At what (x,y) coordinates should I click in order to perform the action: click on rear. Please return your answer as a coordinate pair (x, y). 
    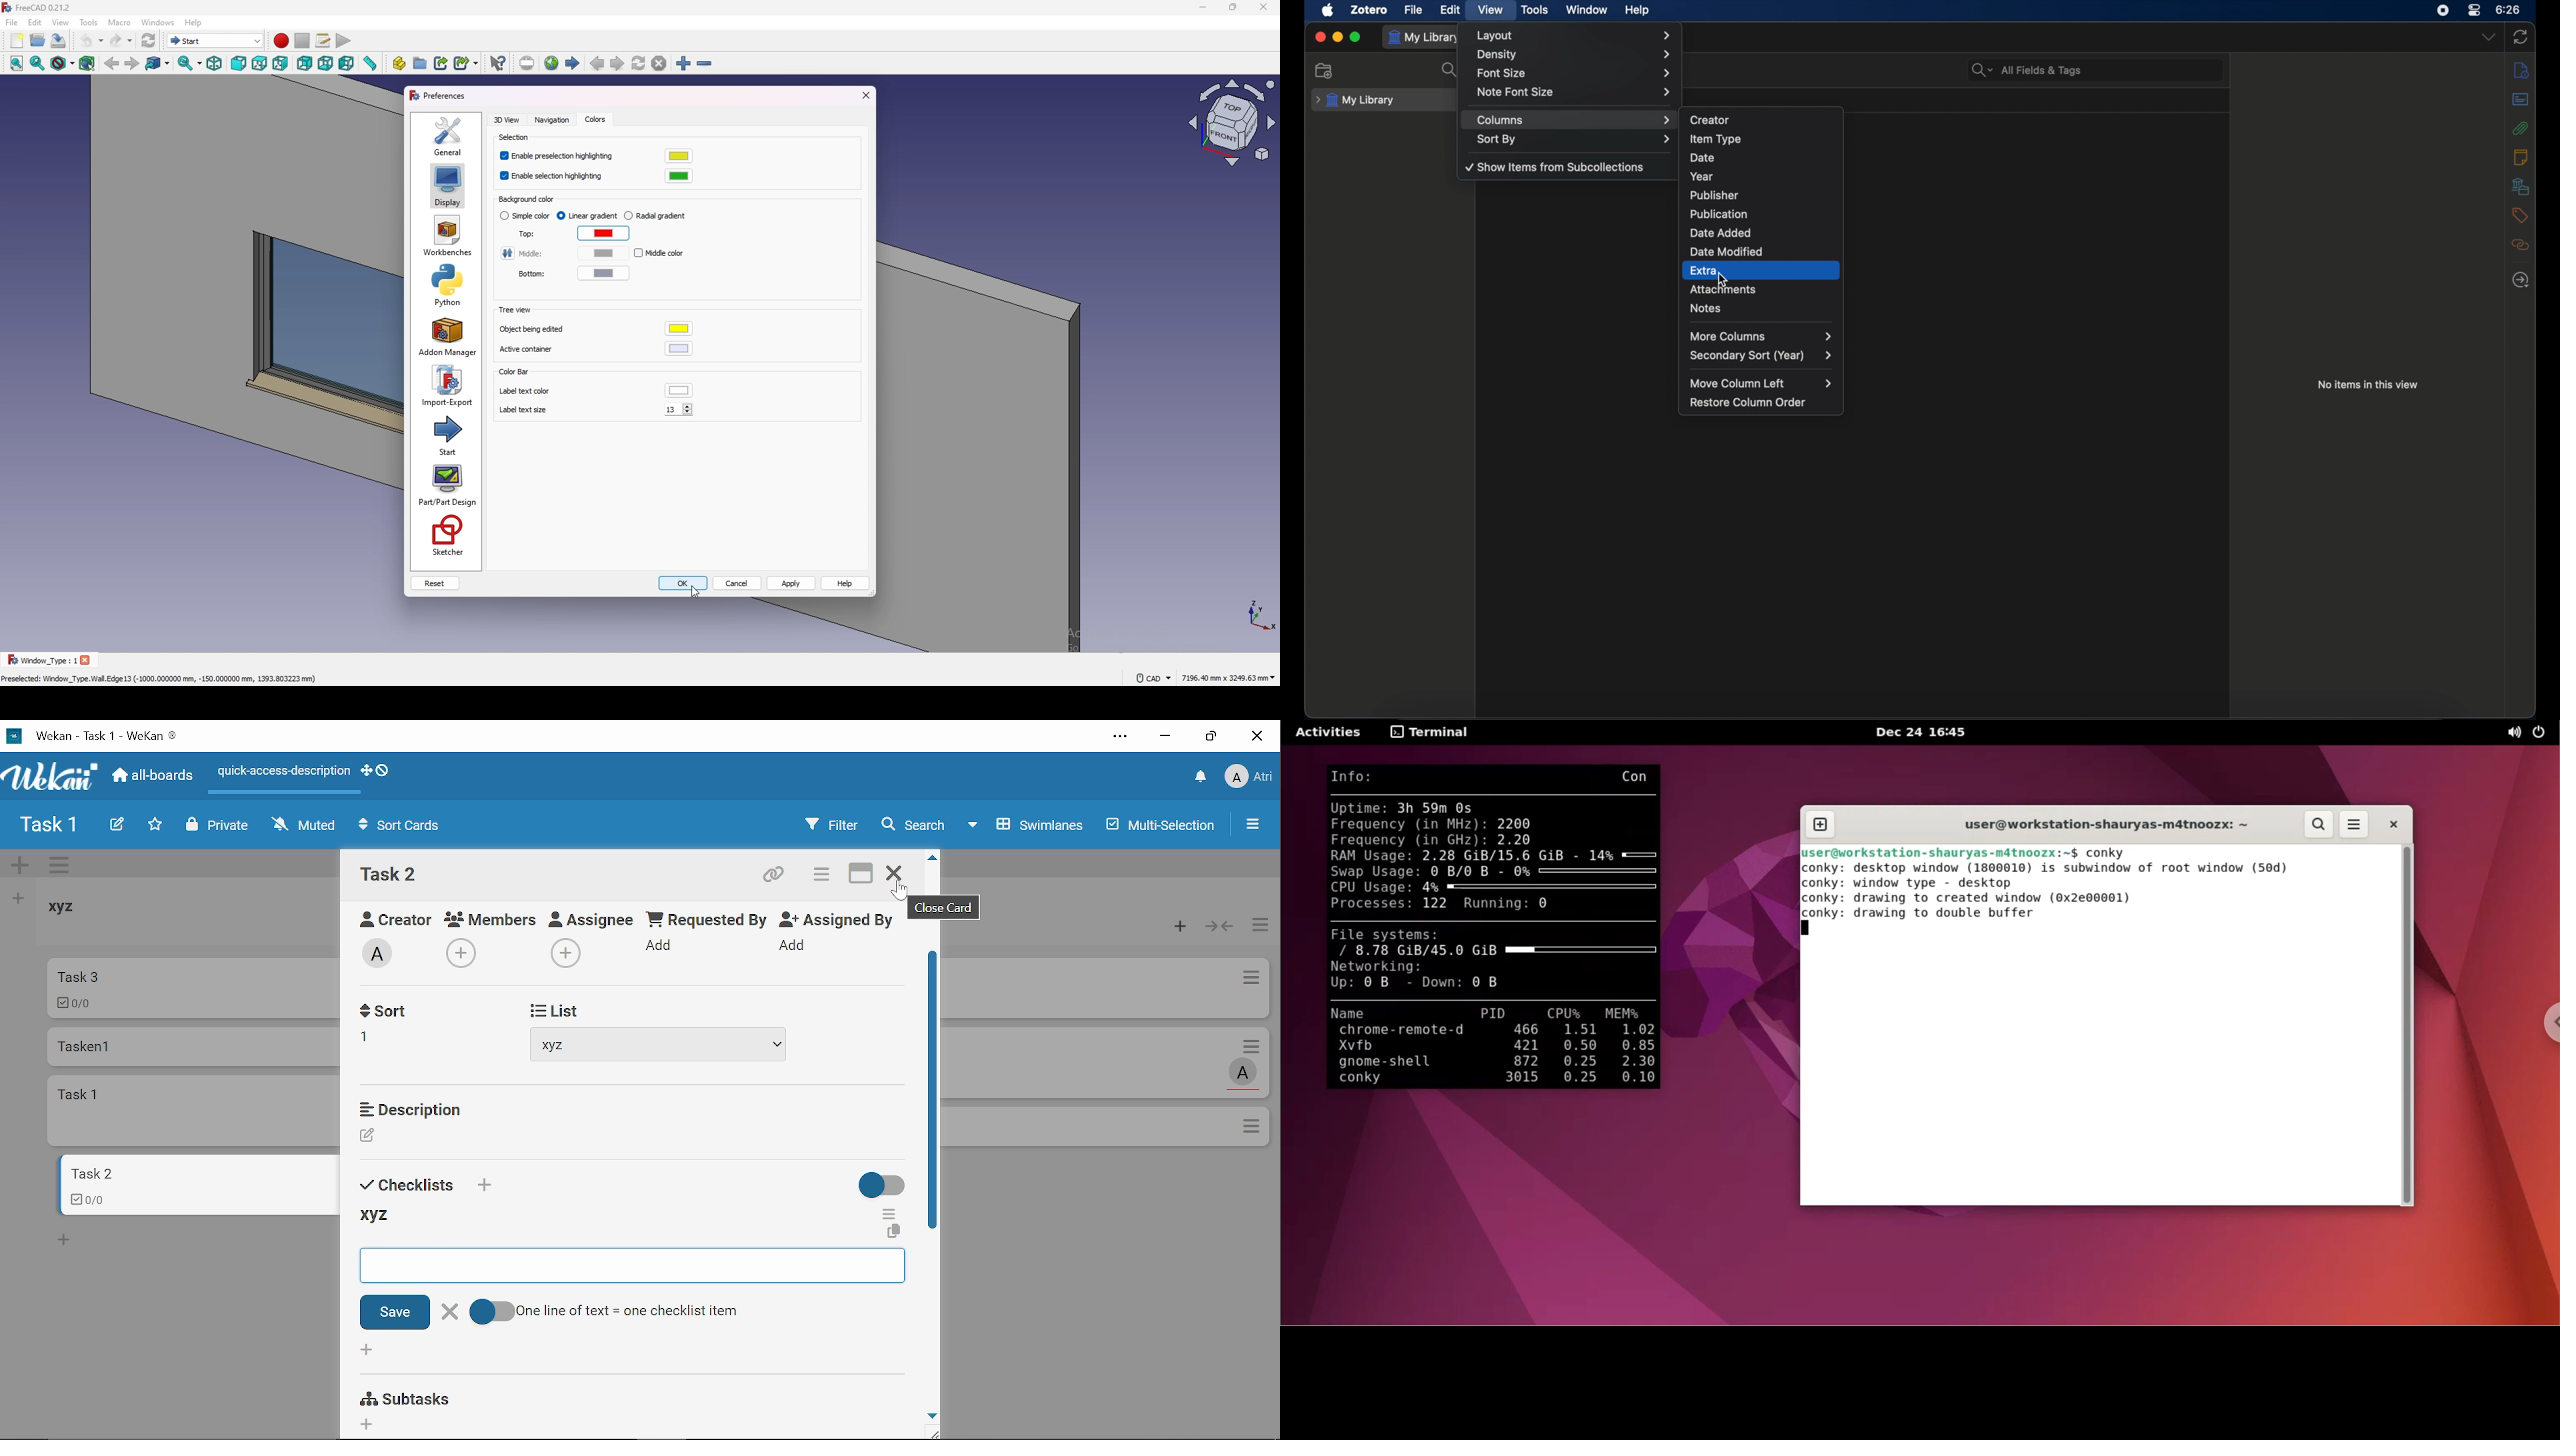
    Looking at the image, I should click on (305, 64).